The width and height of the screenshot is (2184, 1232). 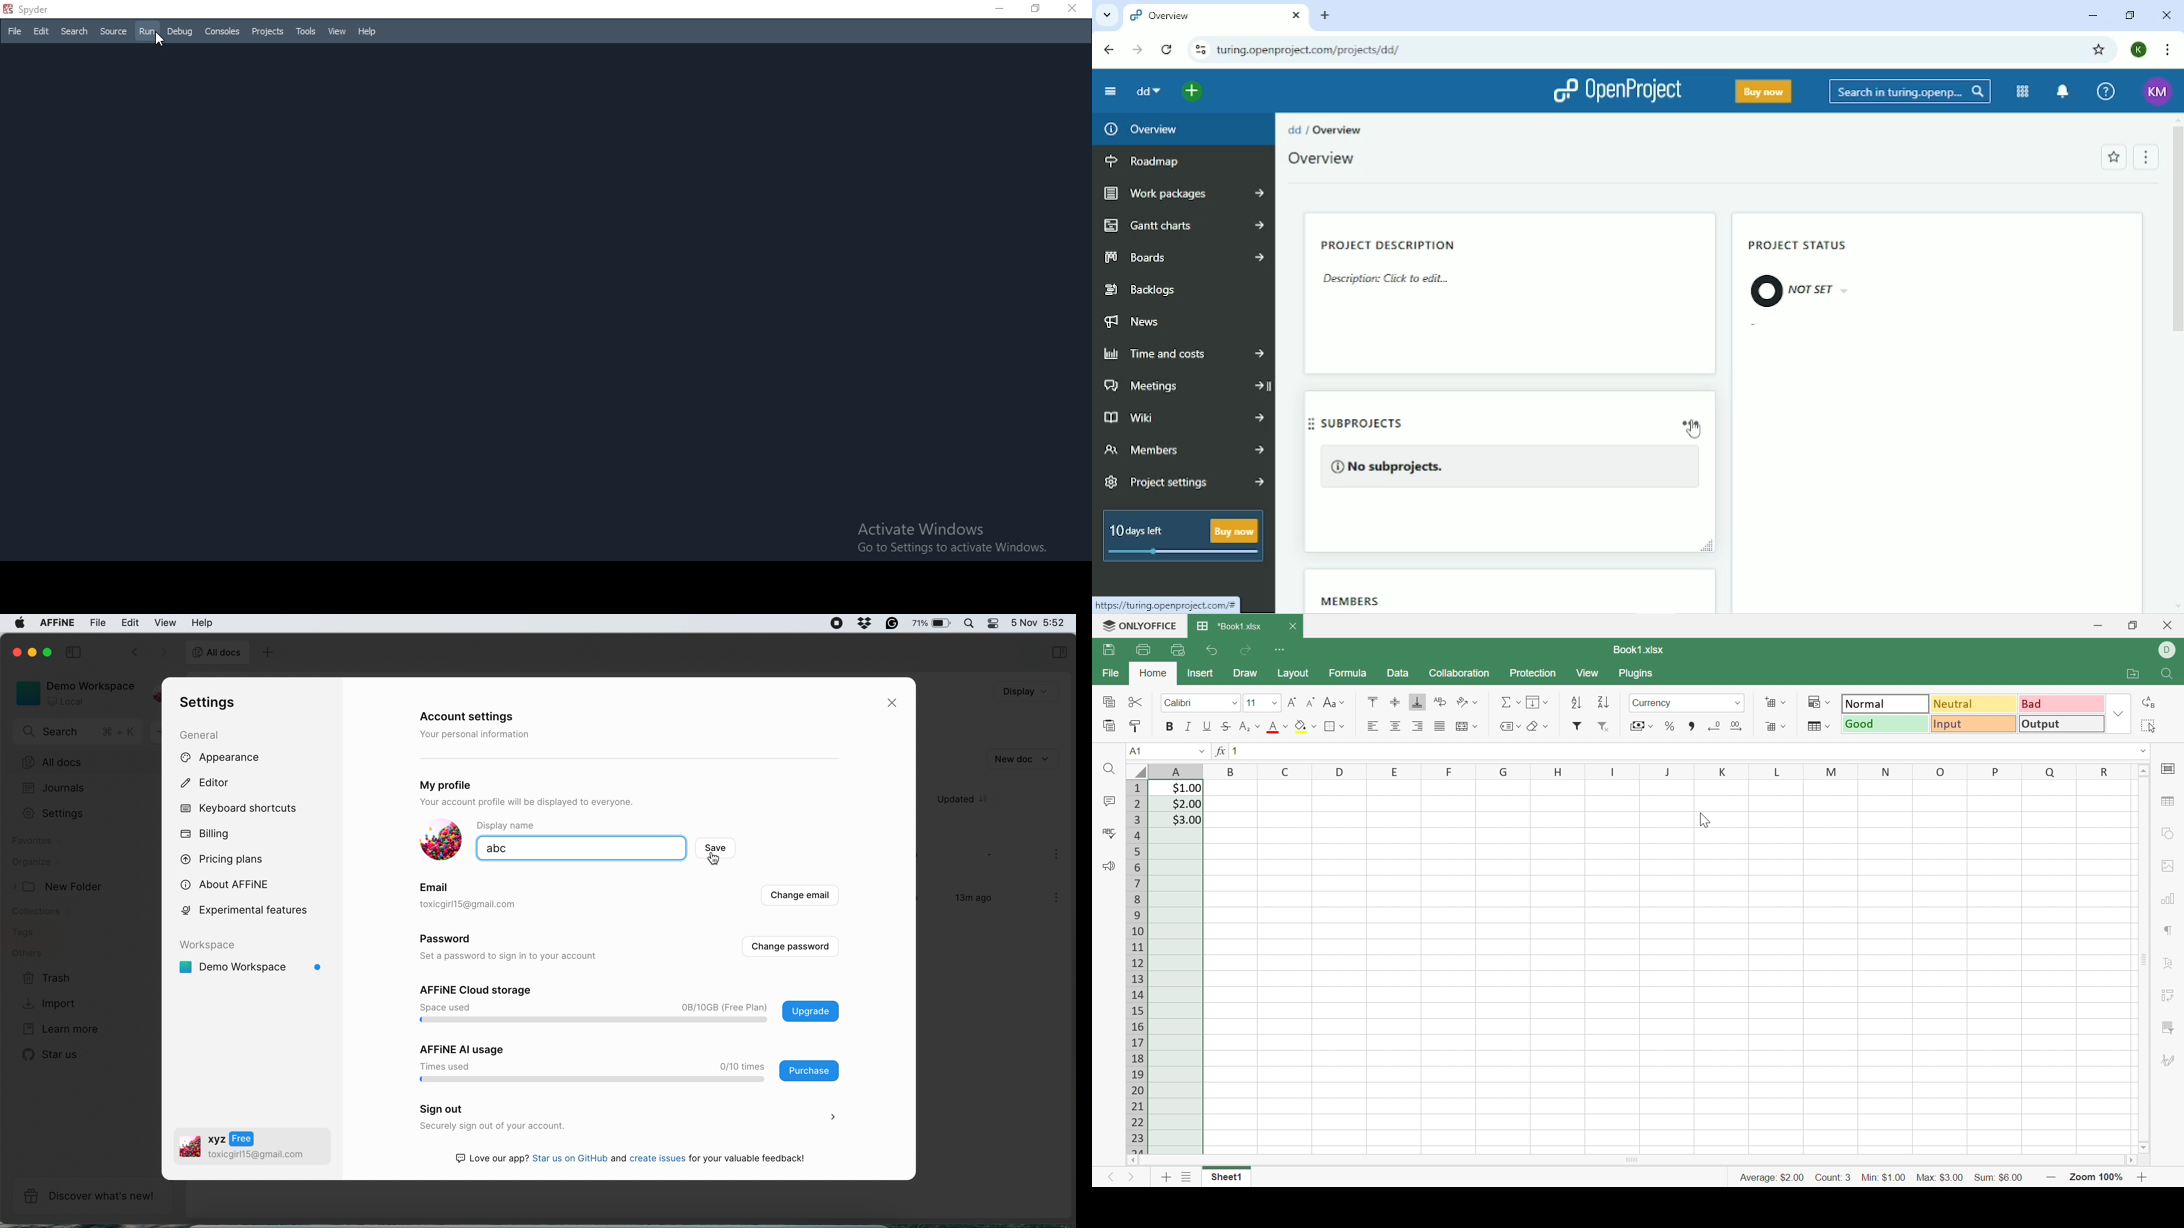 I want to click on Bold, so click(x=1170, y=726).